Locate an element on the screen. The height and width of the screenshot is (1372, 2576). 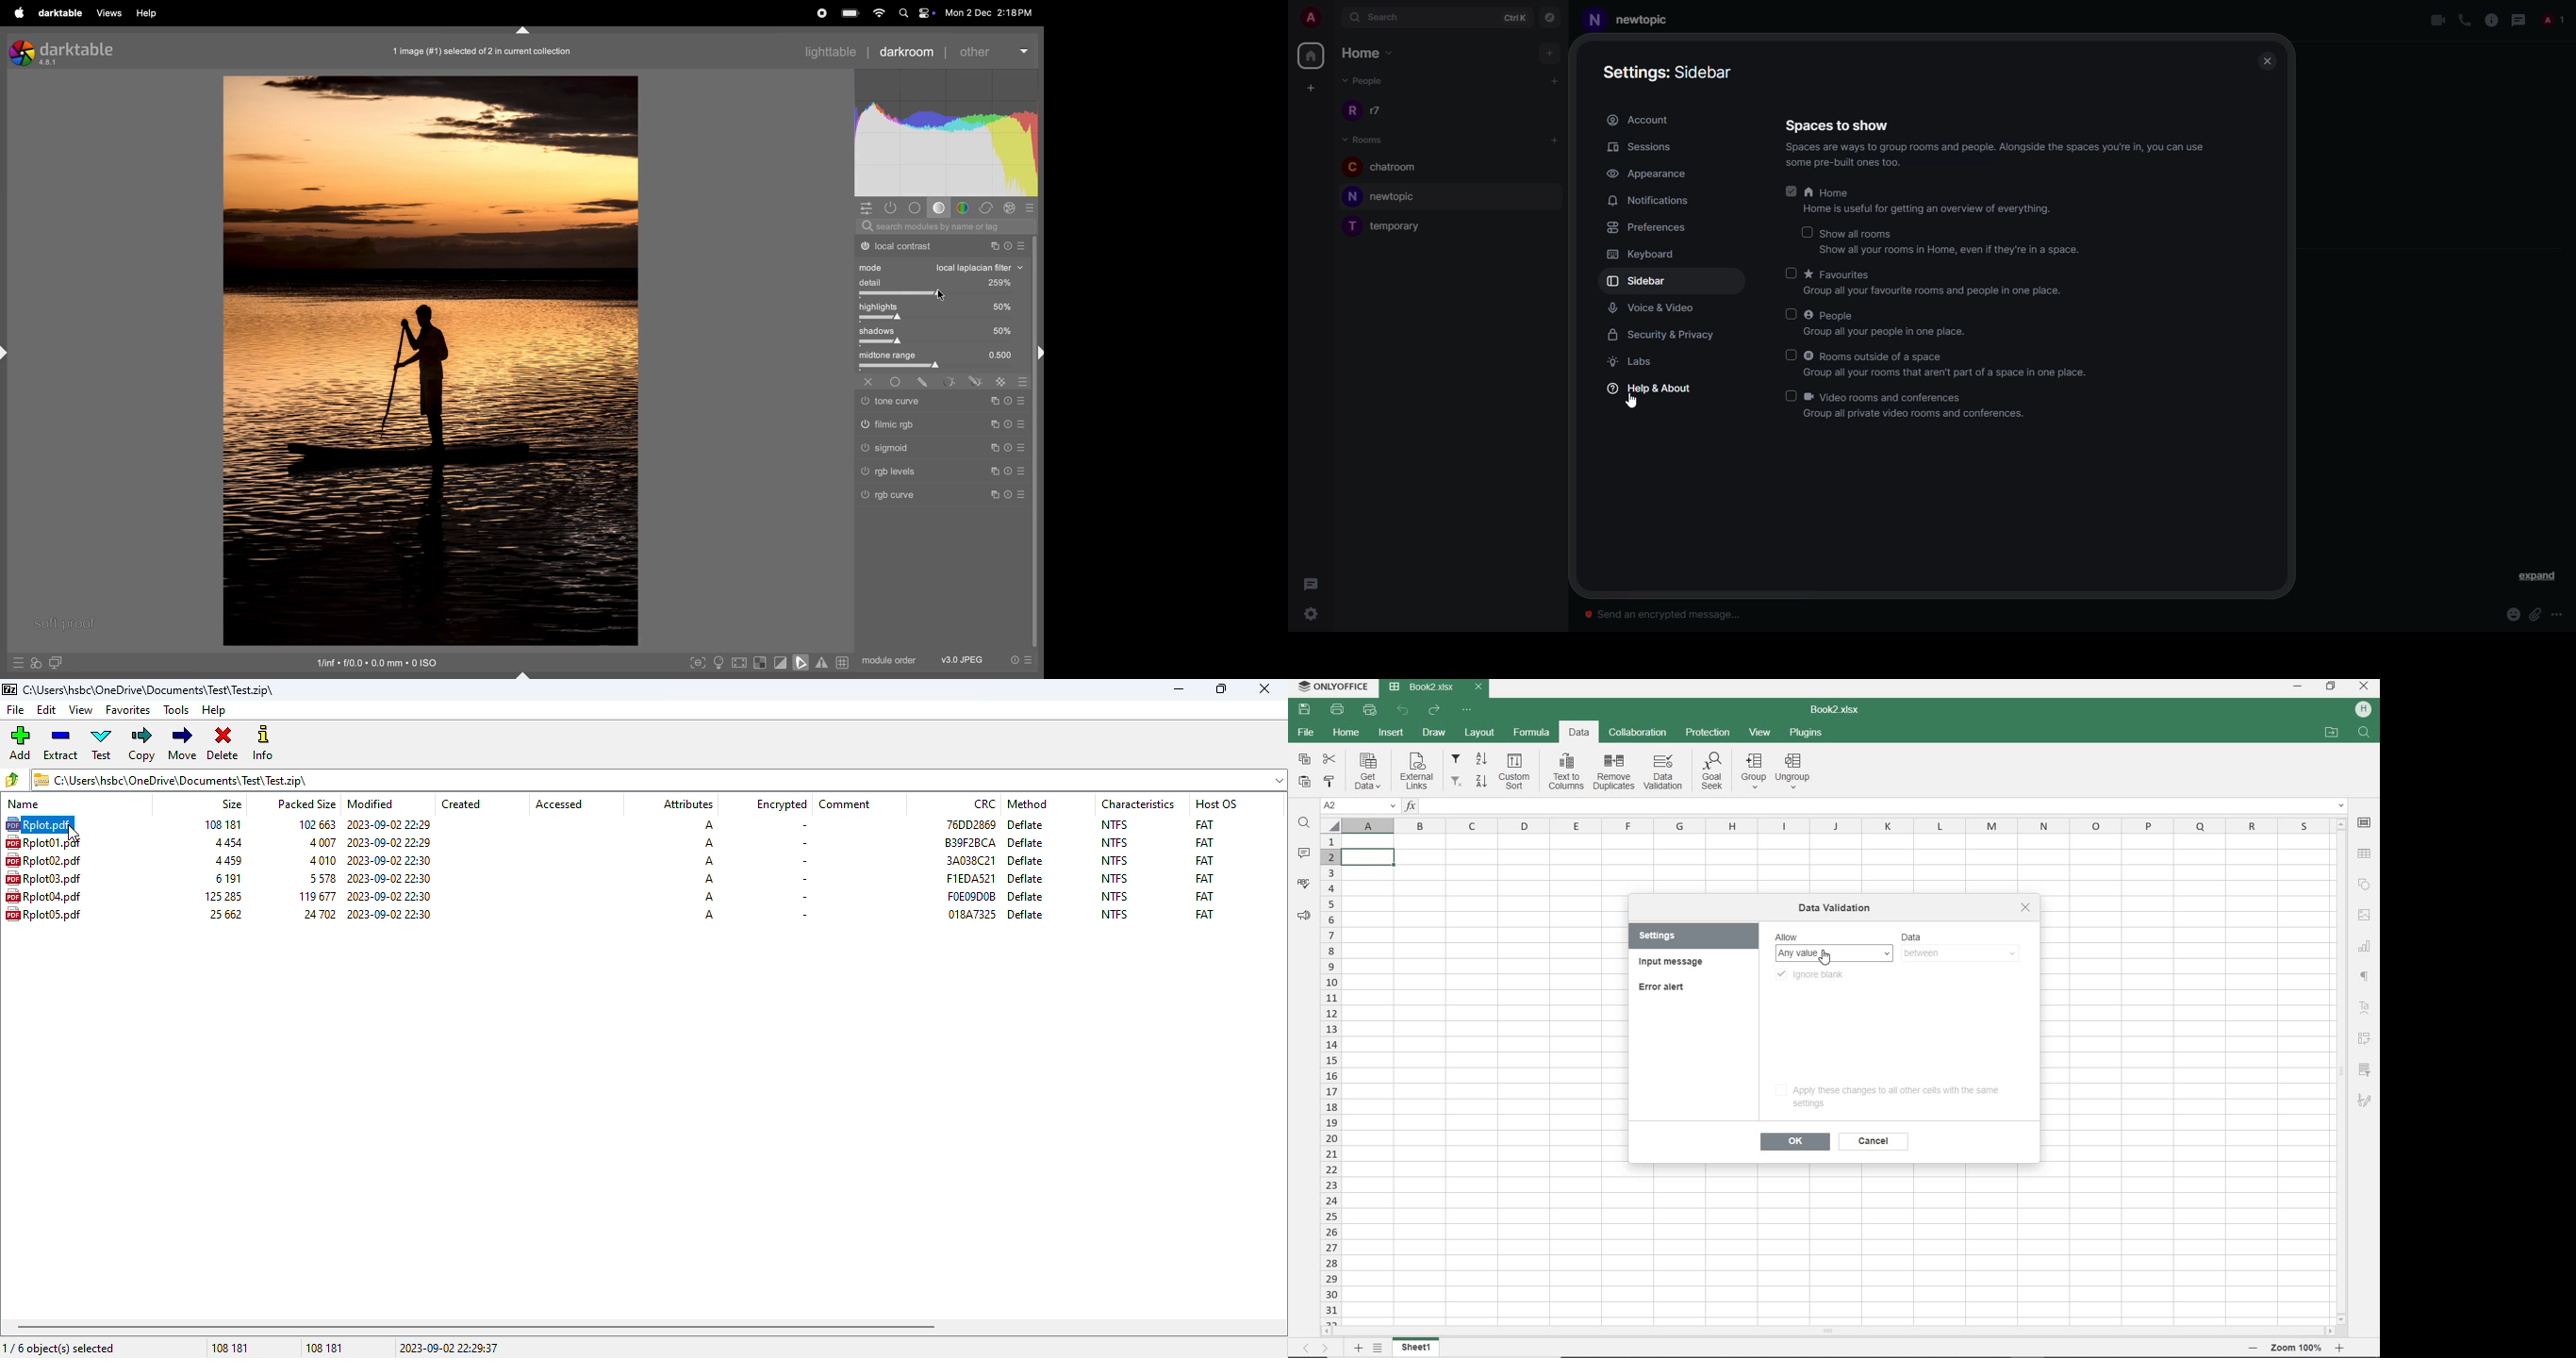
SCROLLBAR is located at coordinates (2342, 1067).